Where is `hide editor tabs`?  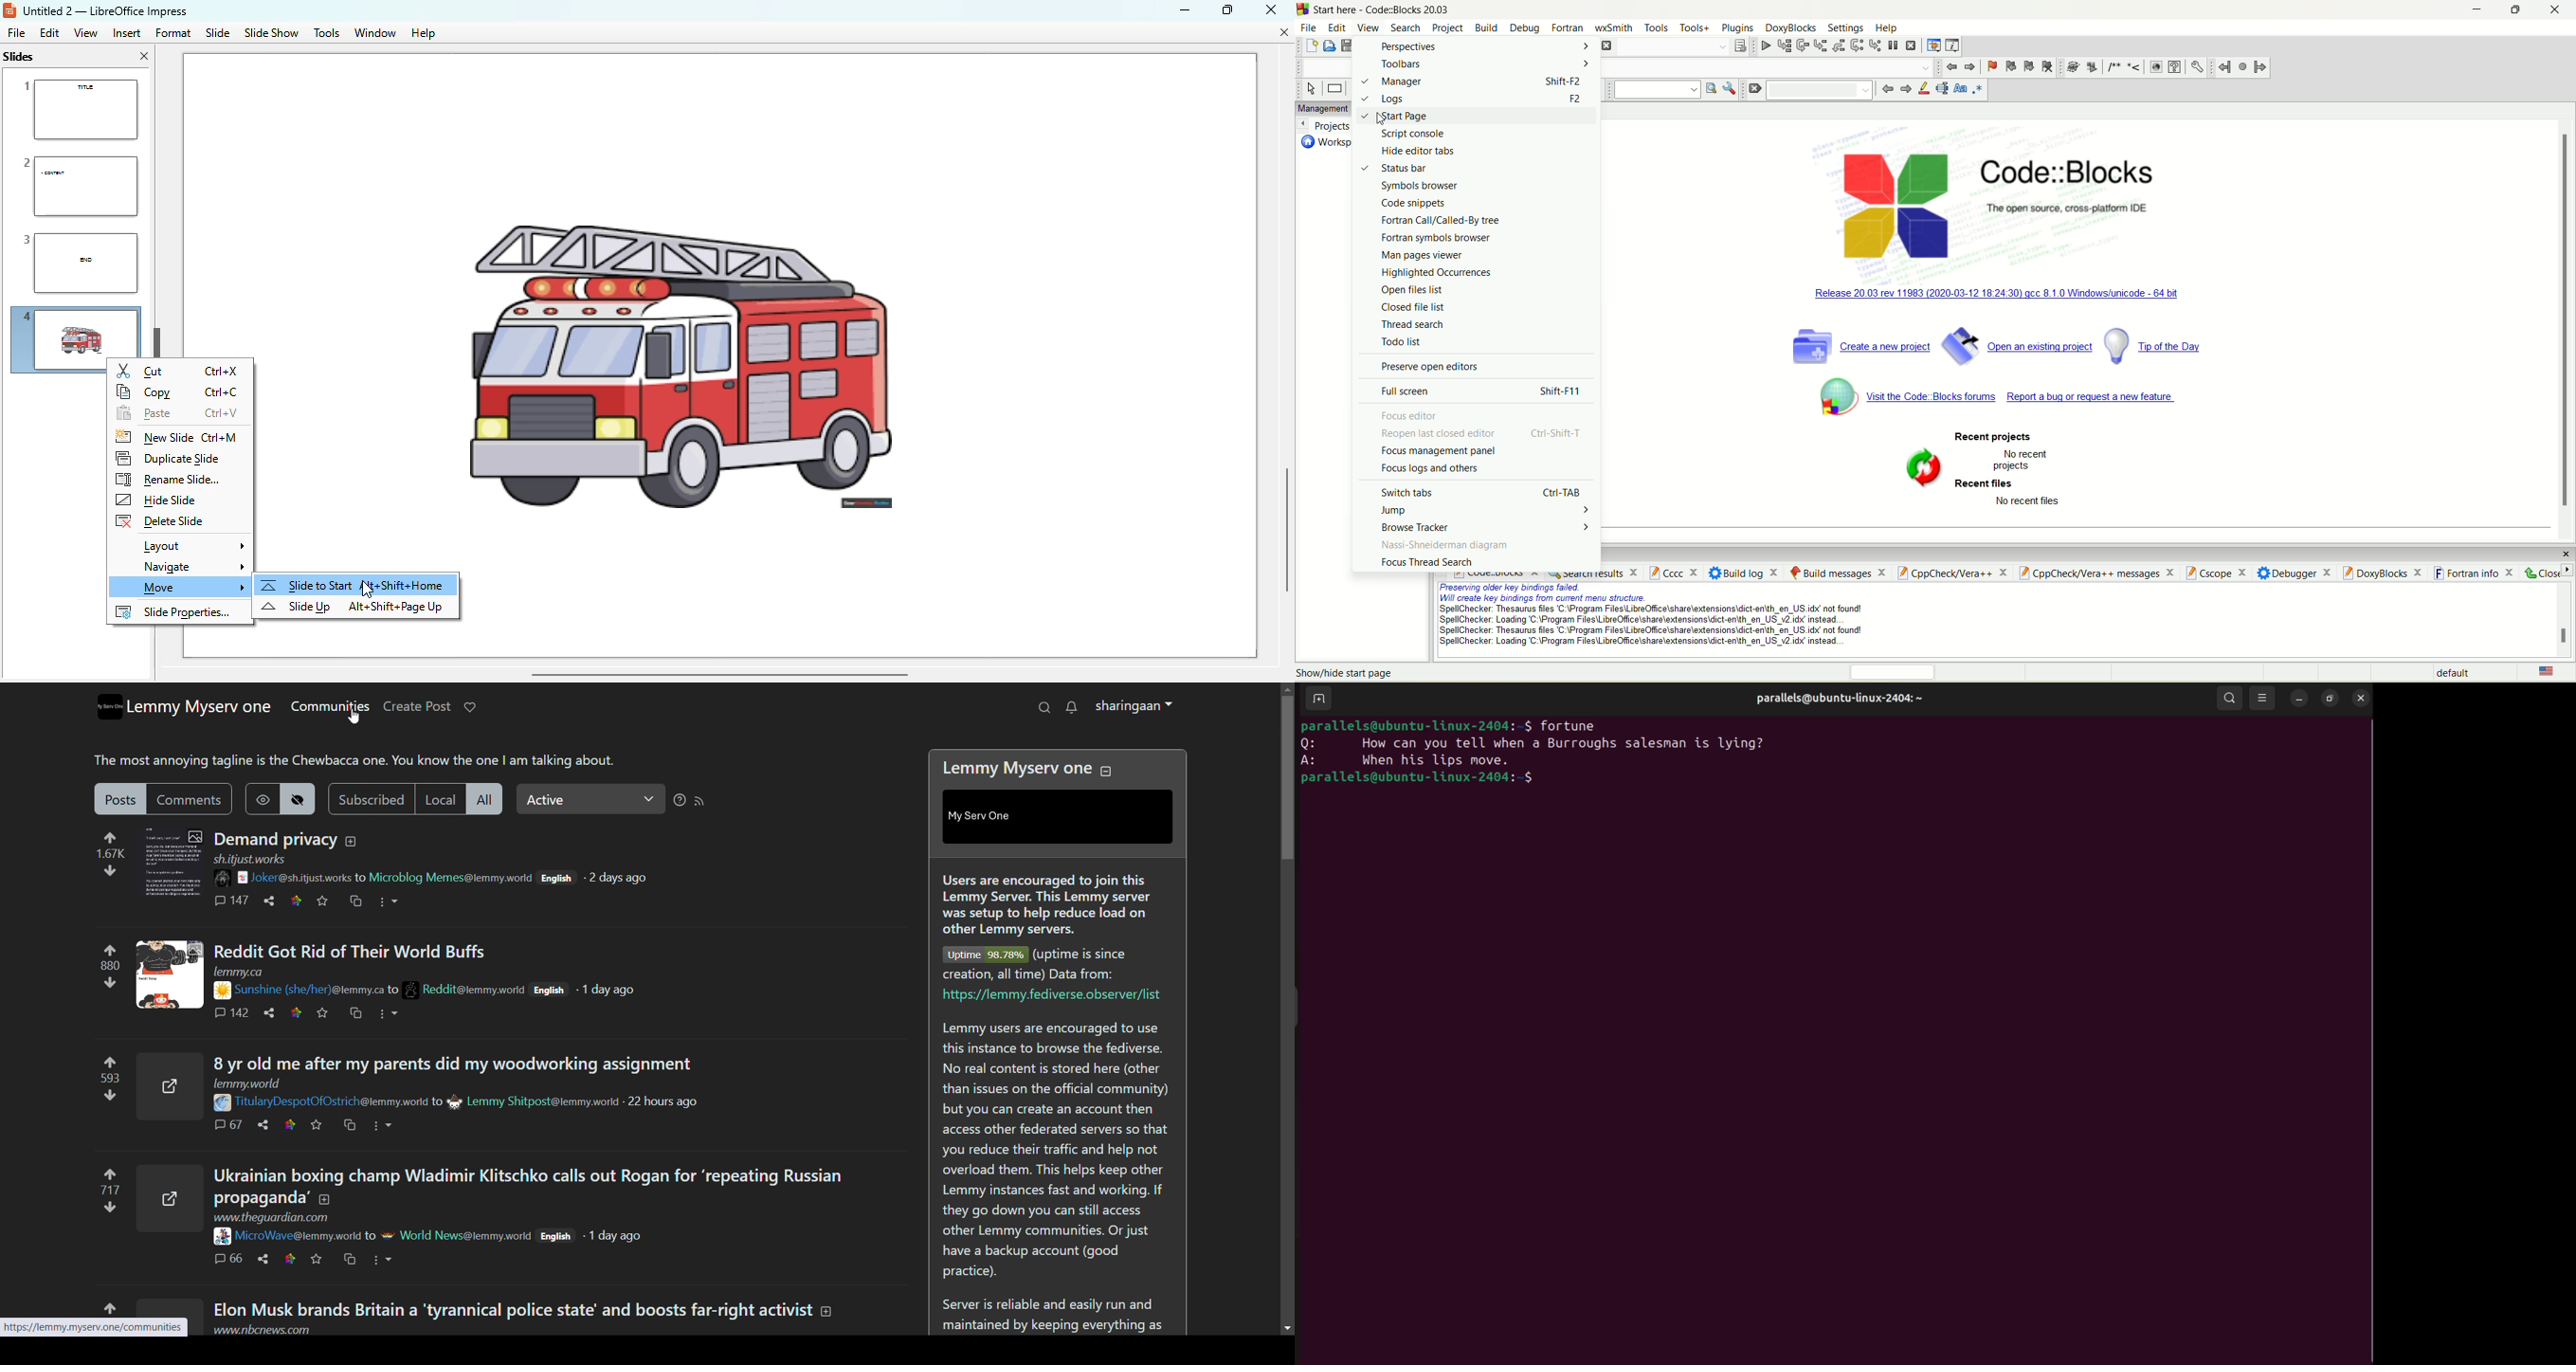 hide editor tabs is located at coordinates (1419, 151).